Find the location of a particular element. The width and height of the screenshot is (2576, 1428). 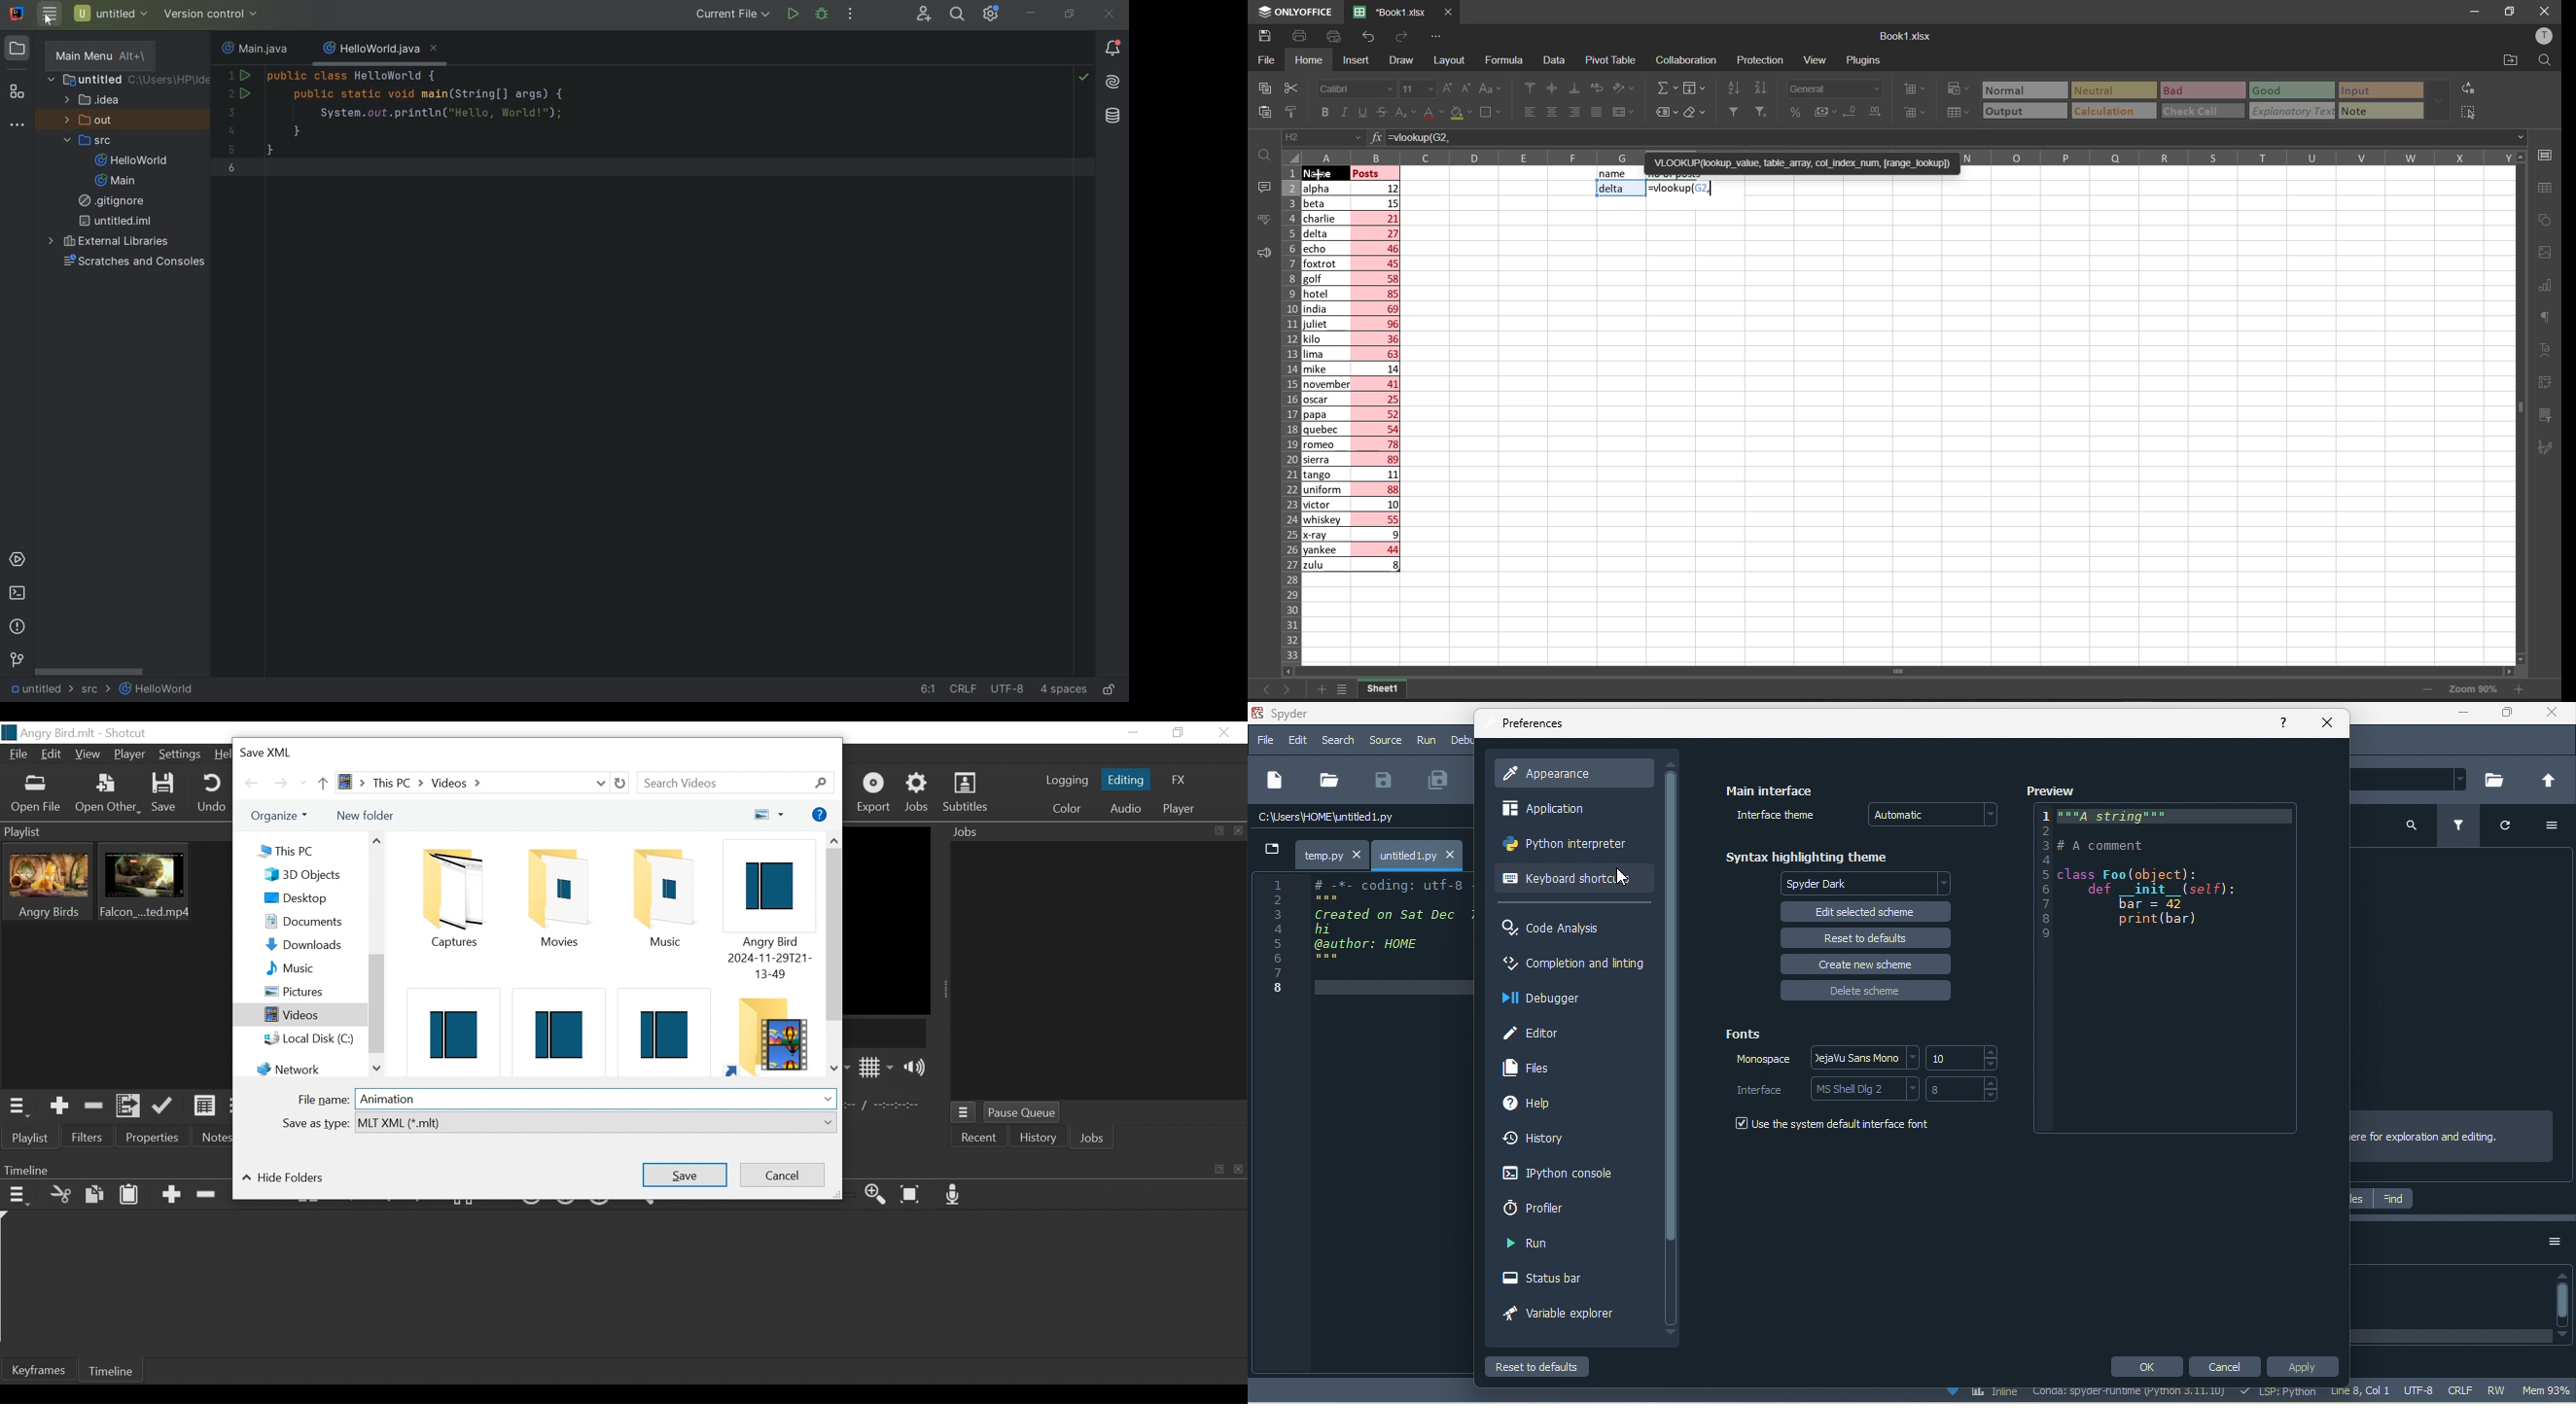

Editing is located at coordinates (1125, 782).